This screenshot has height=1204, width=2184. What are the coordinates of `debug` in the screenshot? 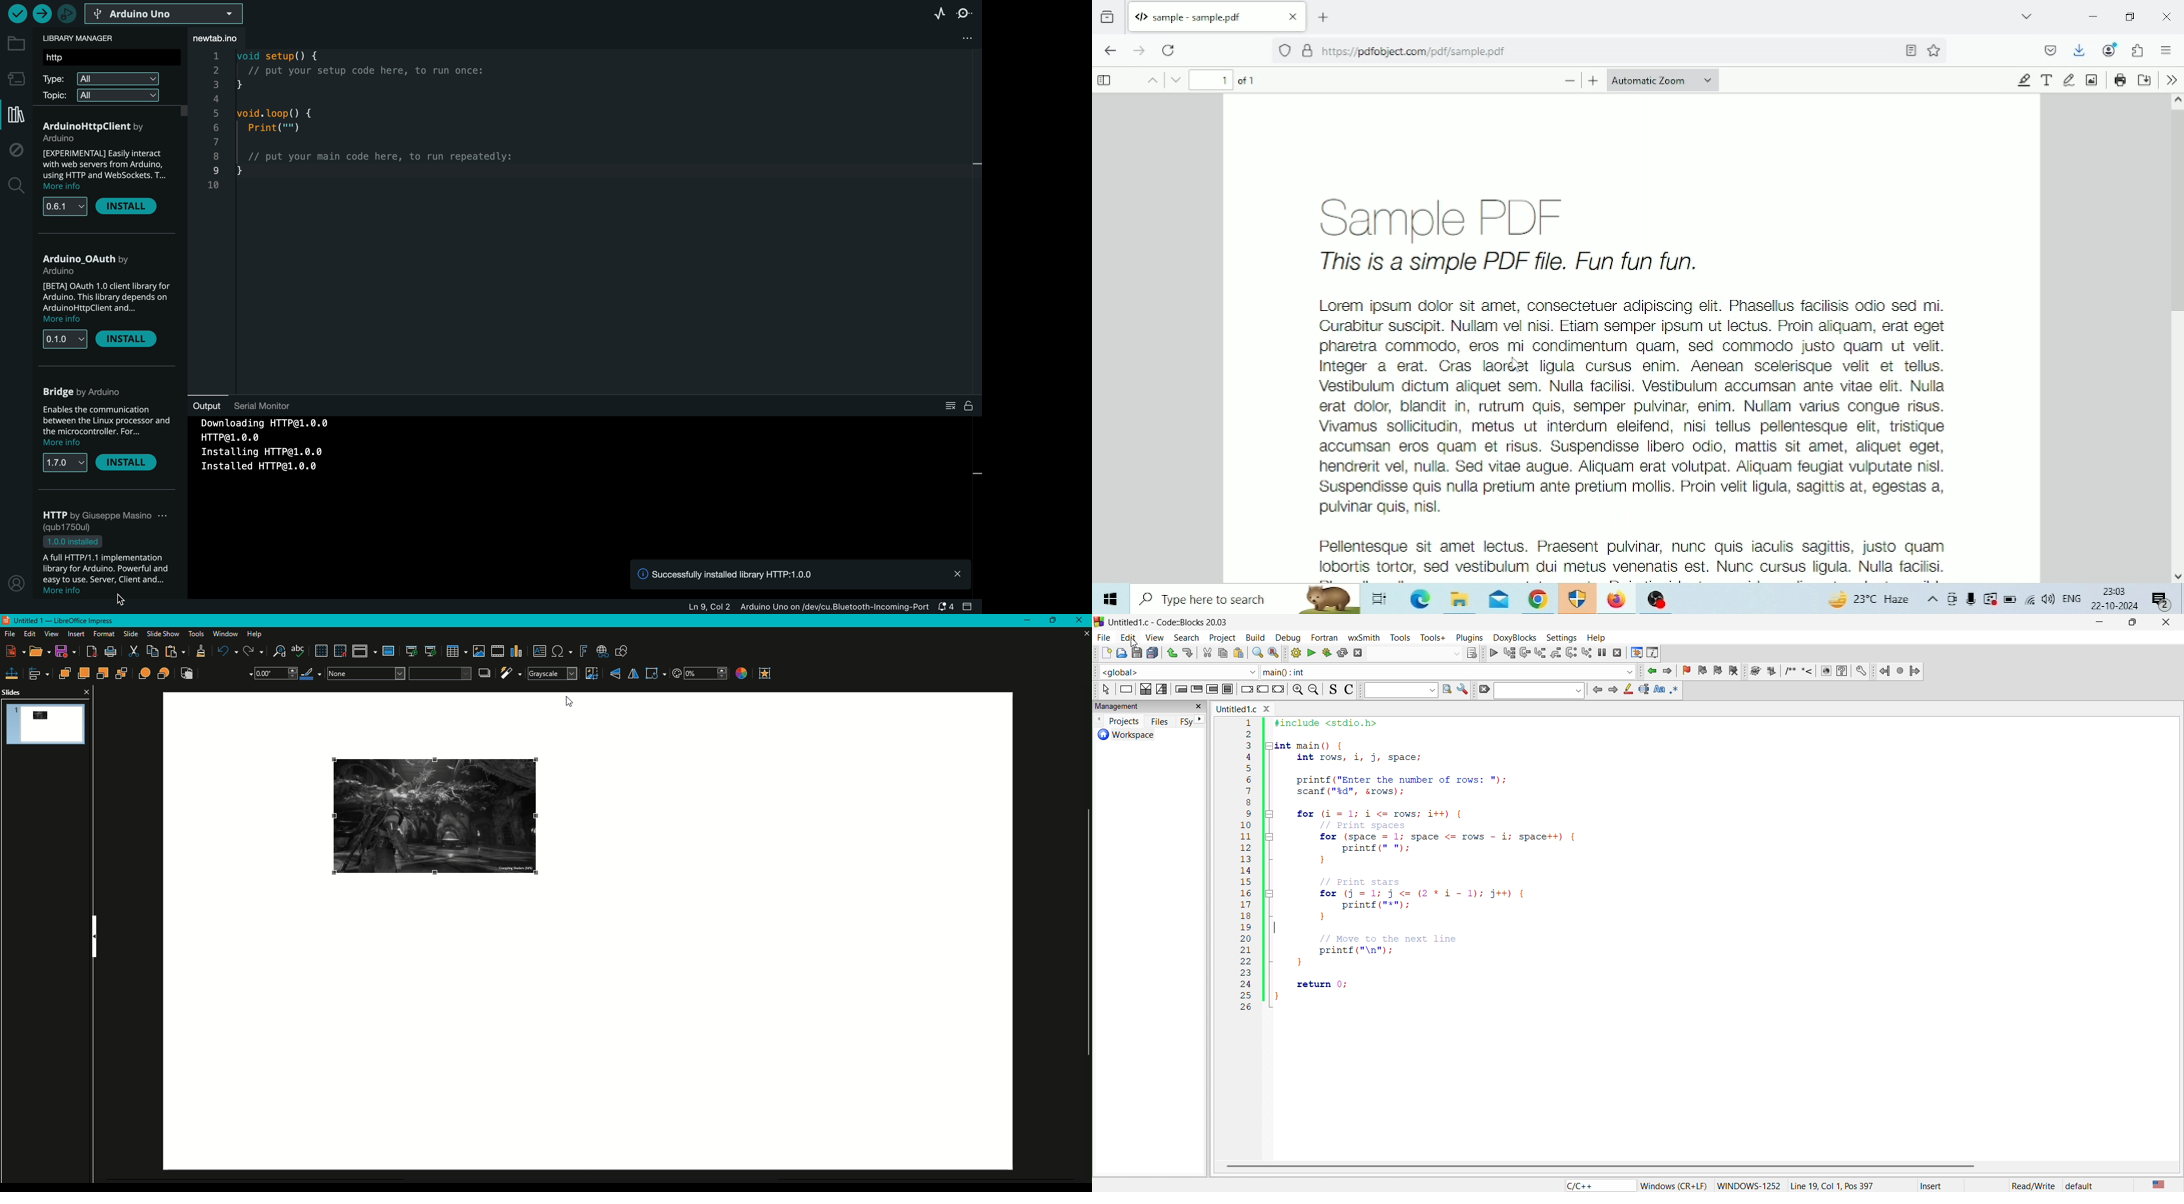 It's located at (17, 151).